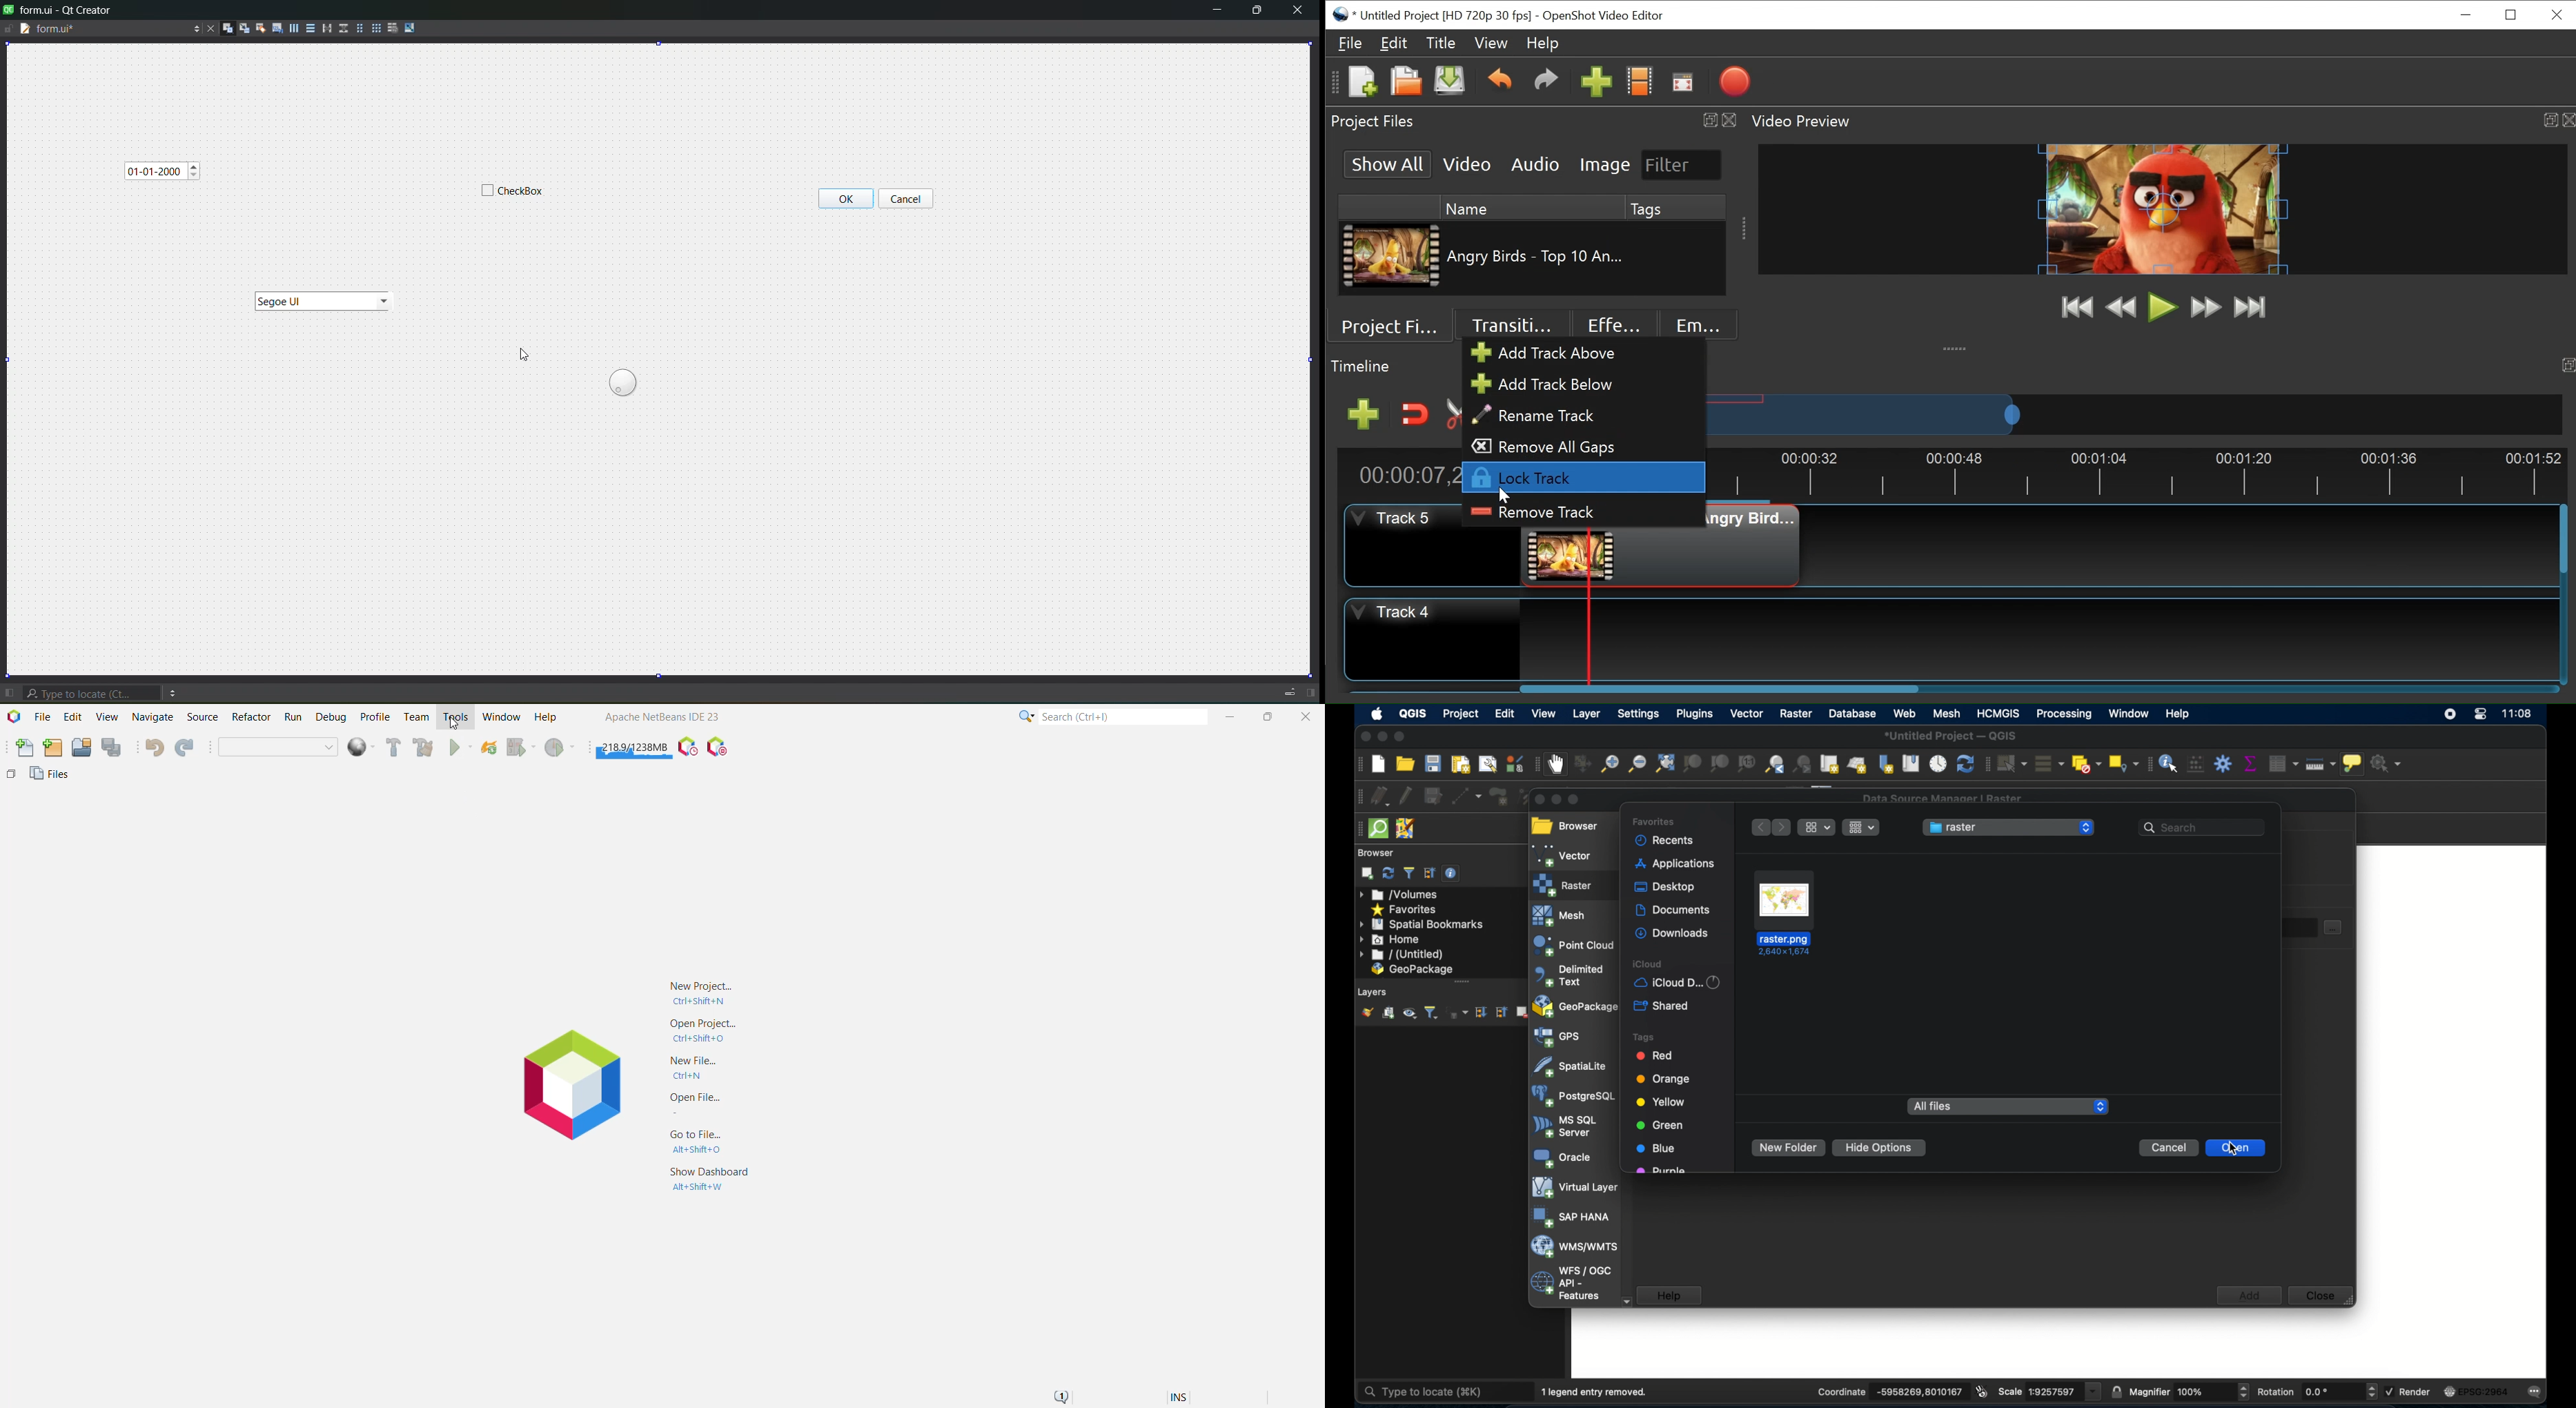  I want to click on desktop, so click(1666, 887).